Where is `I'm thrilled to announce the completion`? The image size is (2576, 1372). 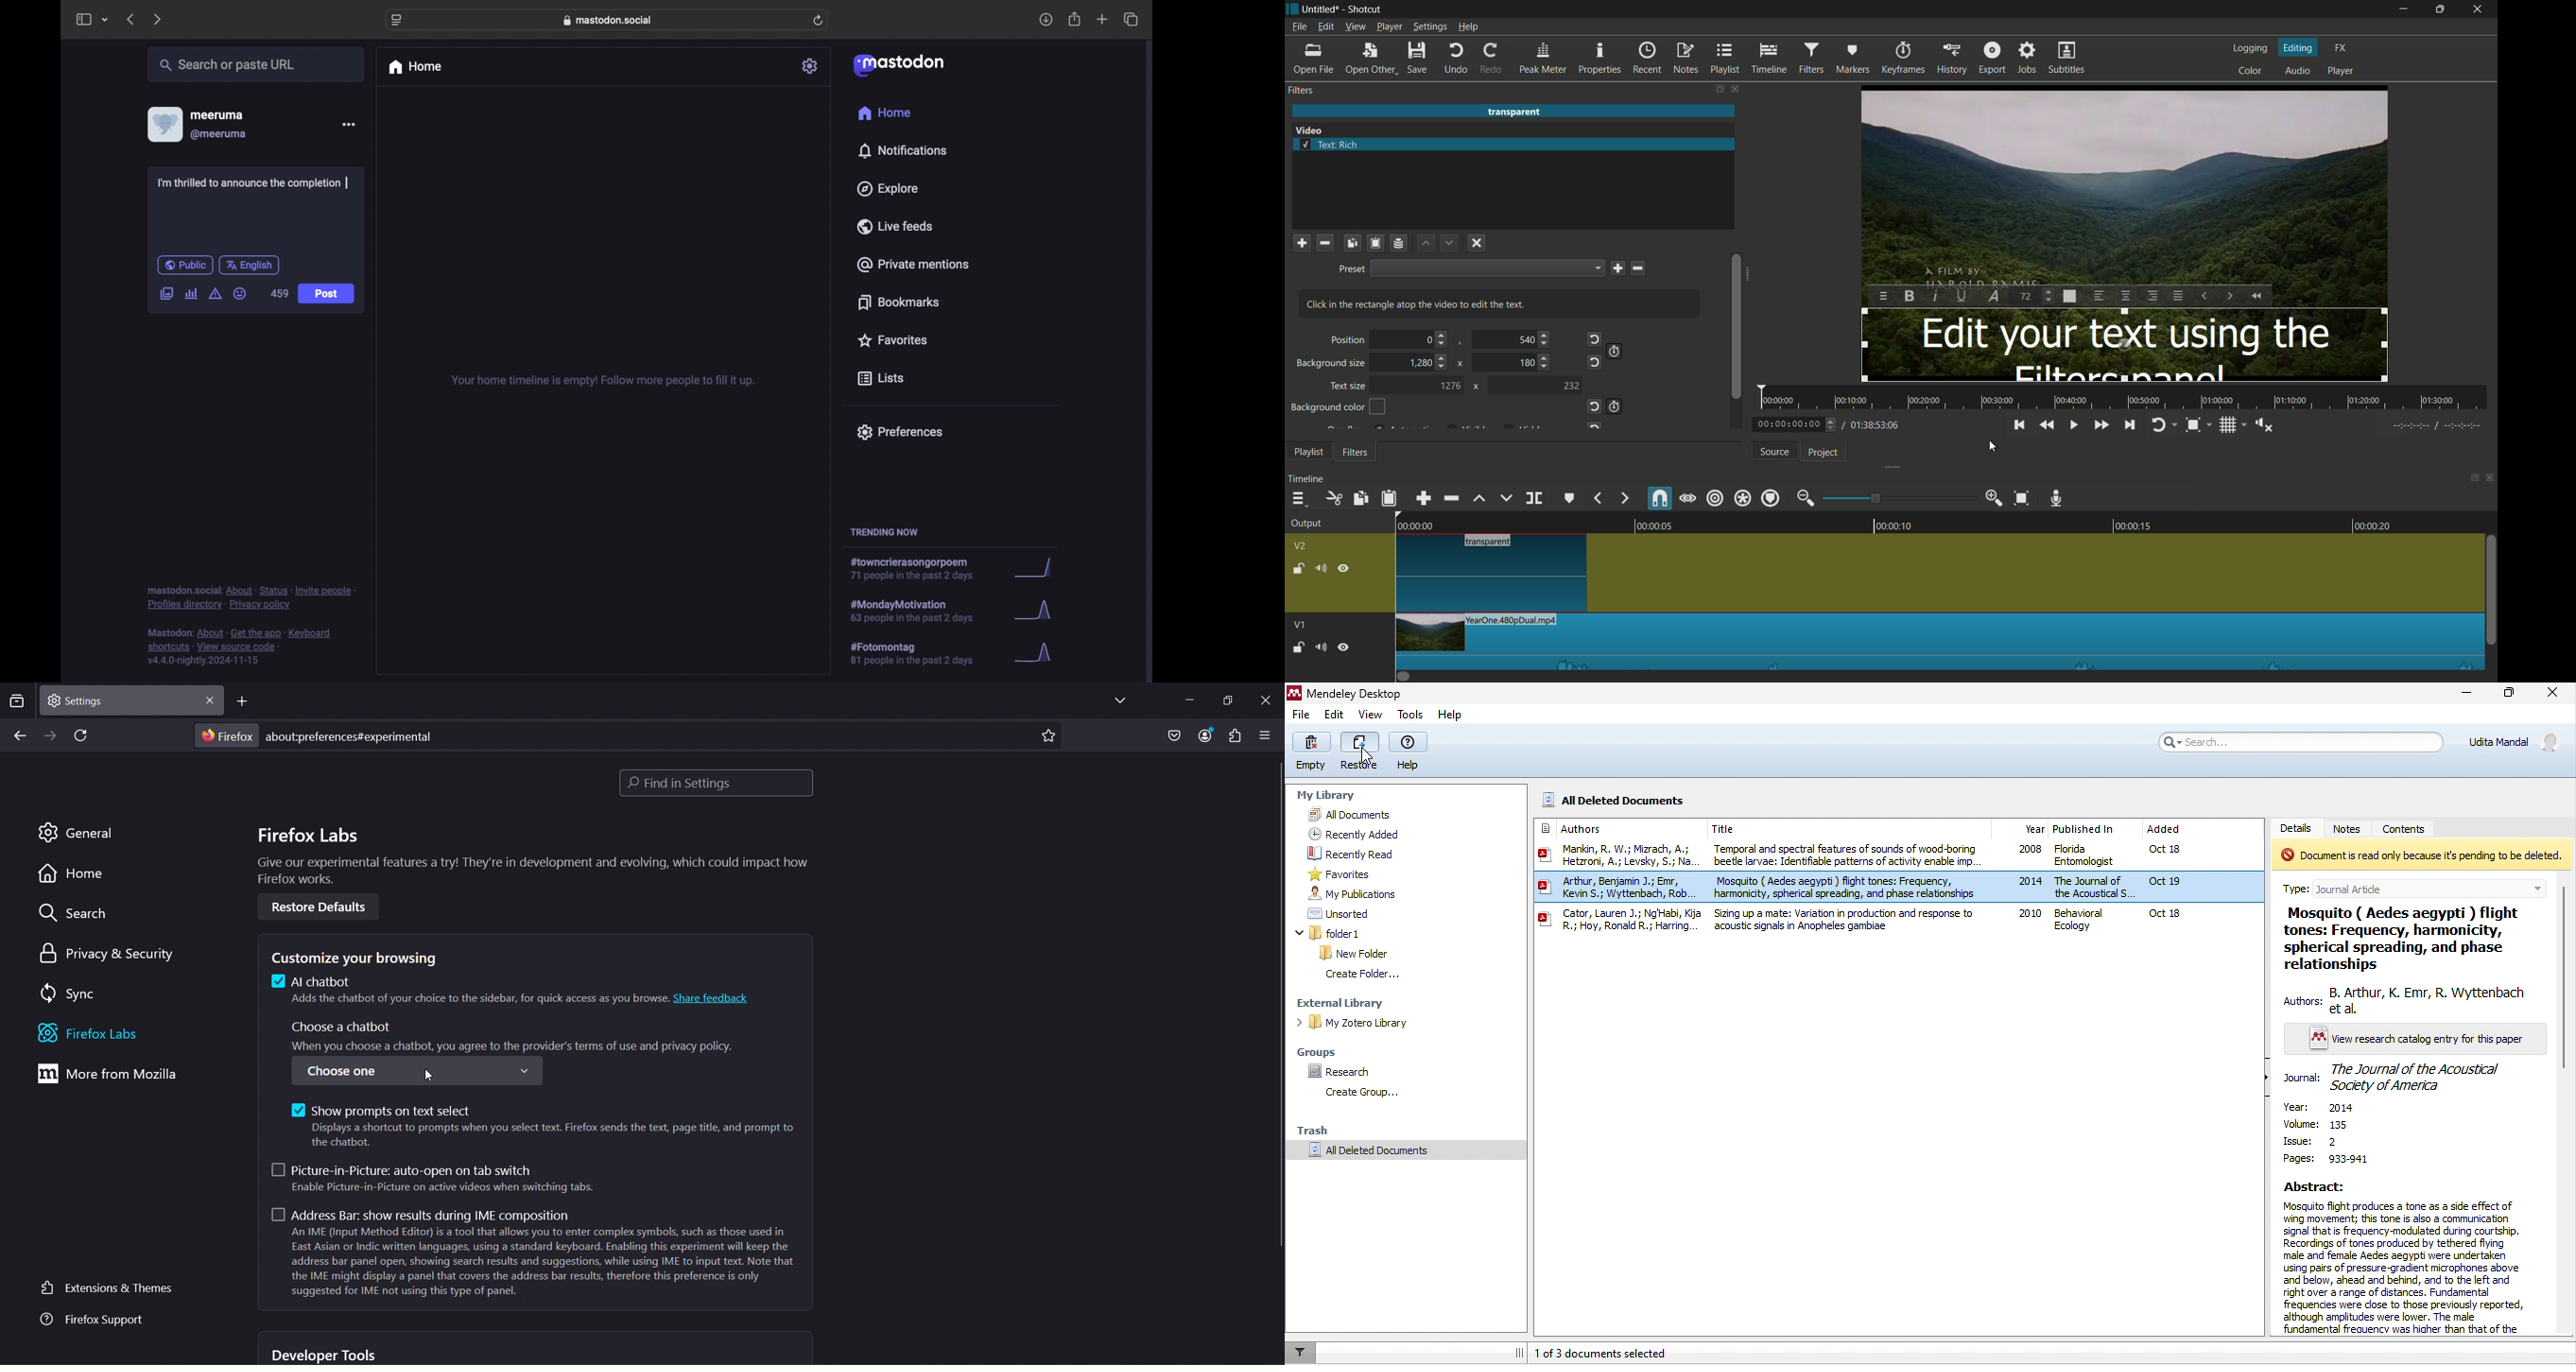
I'm thrilled to announce the completion is located at coordinates (253, 185).